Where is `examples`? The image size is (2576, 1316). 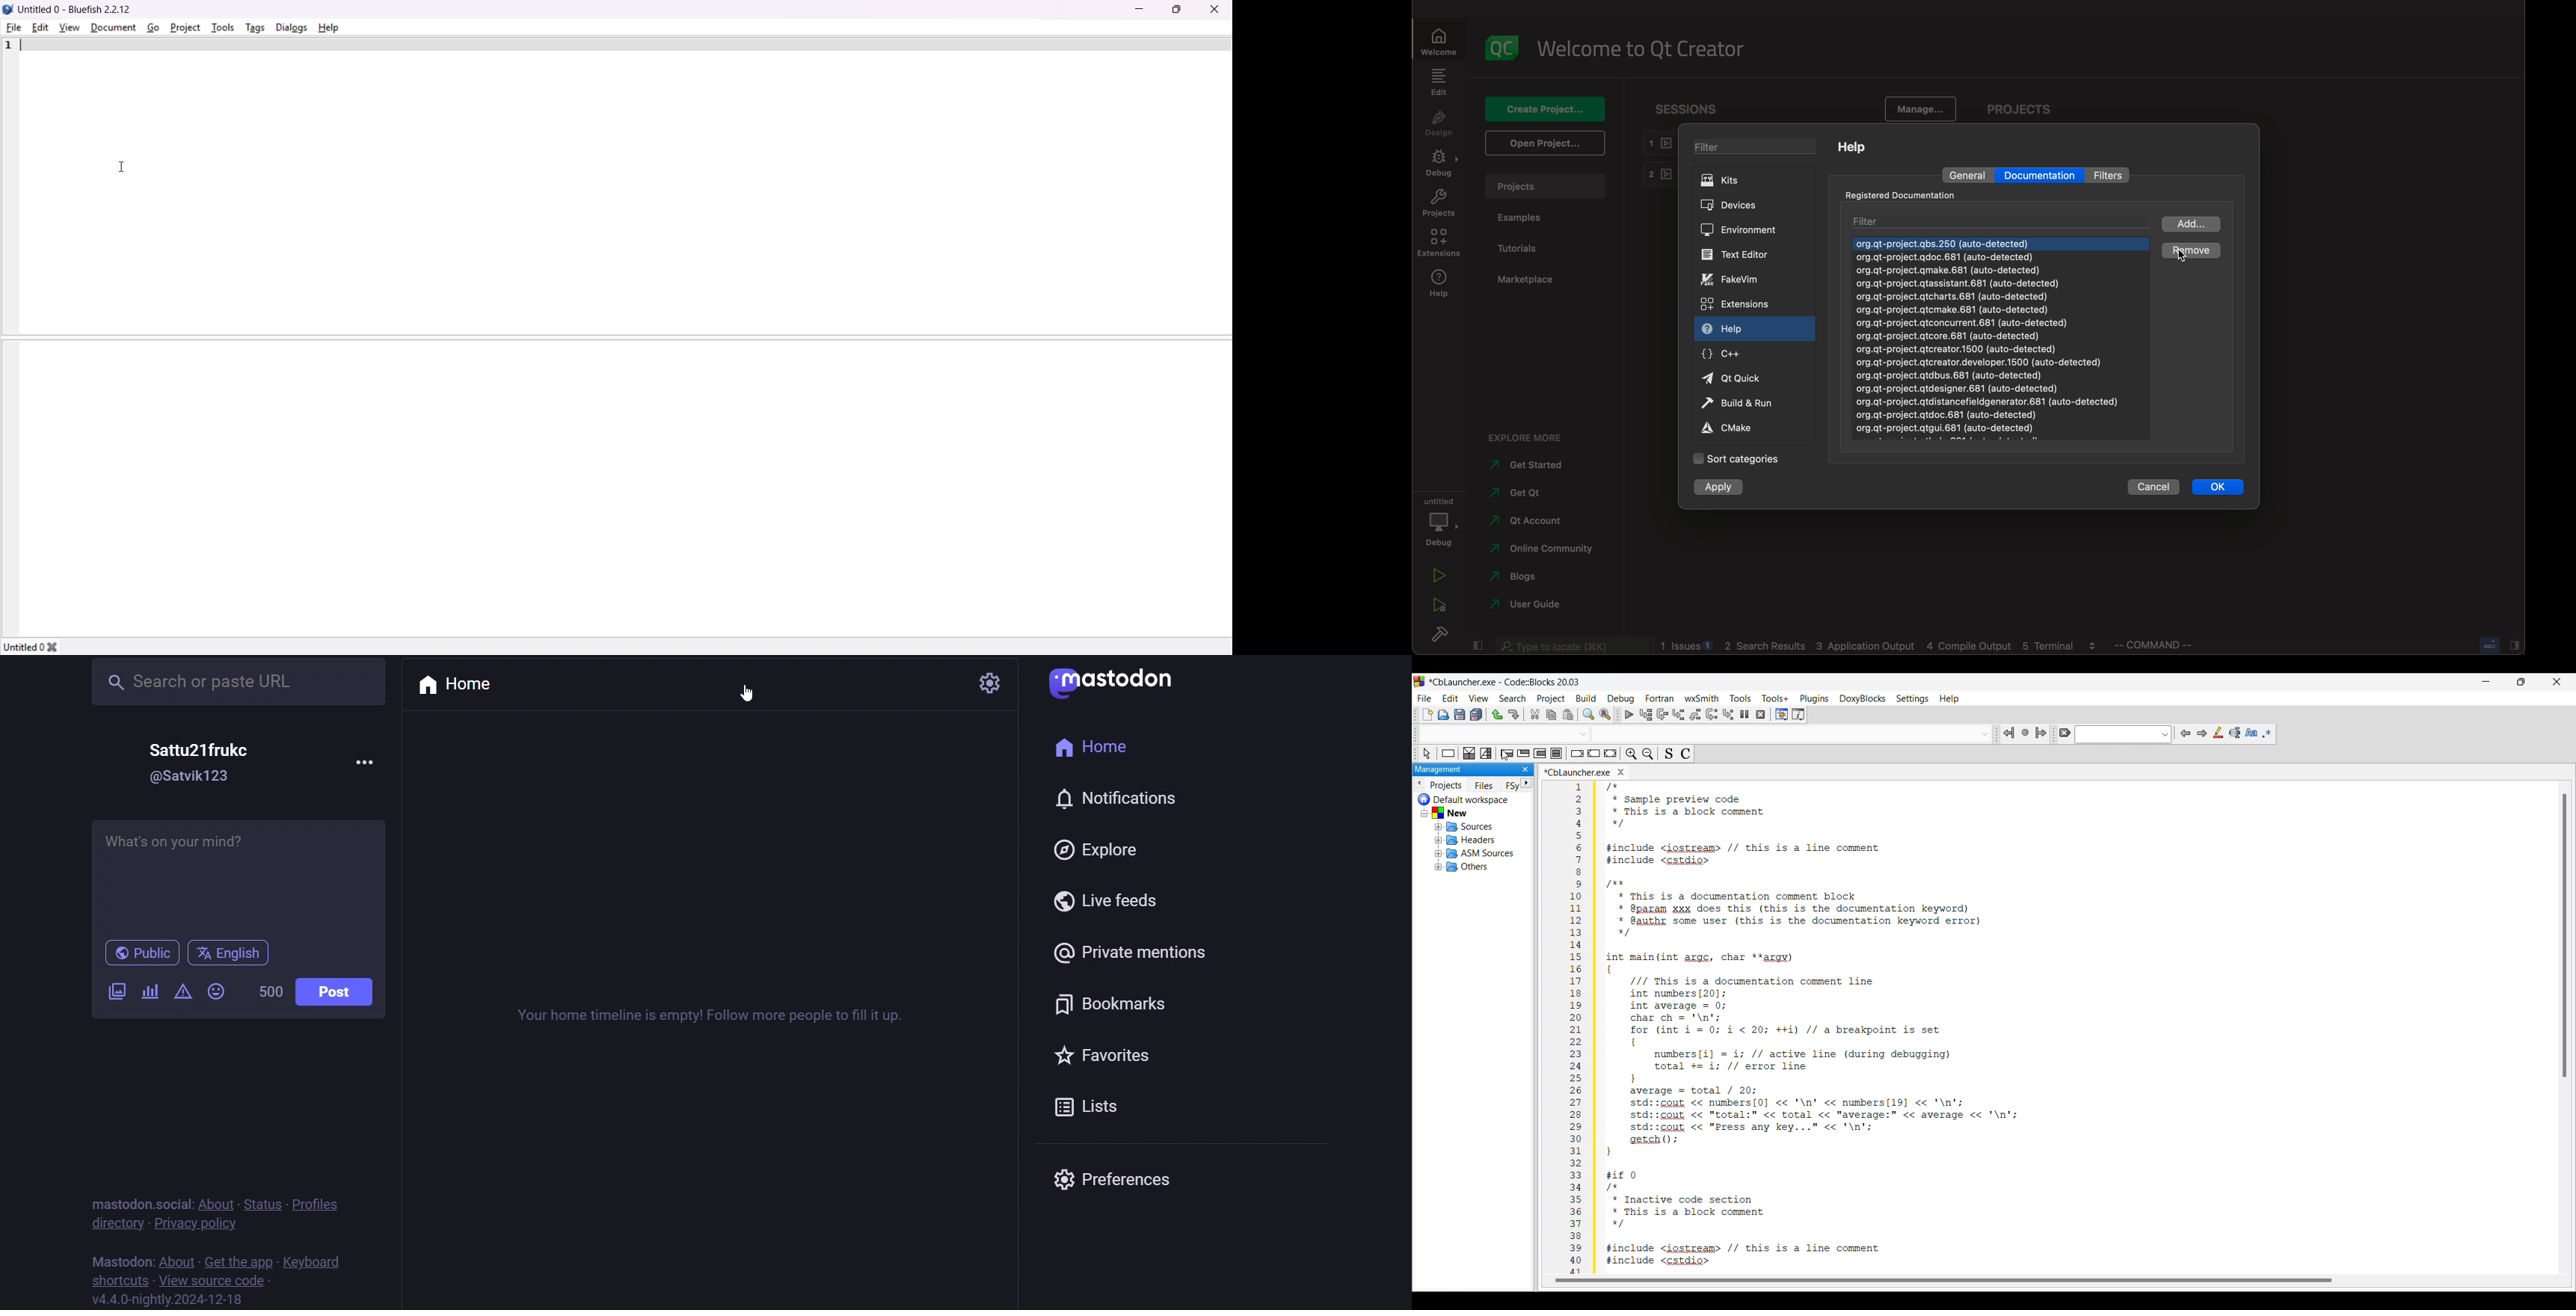
examples is located at coordinates (1534, 222).